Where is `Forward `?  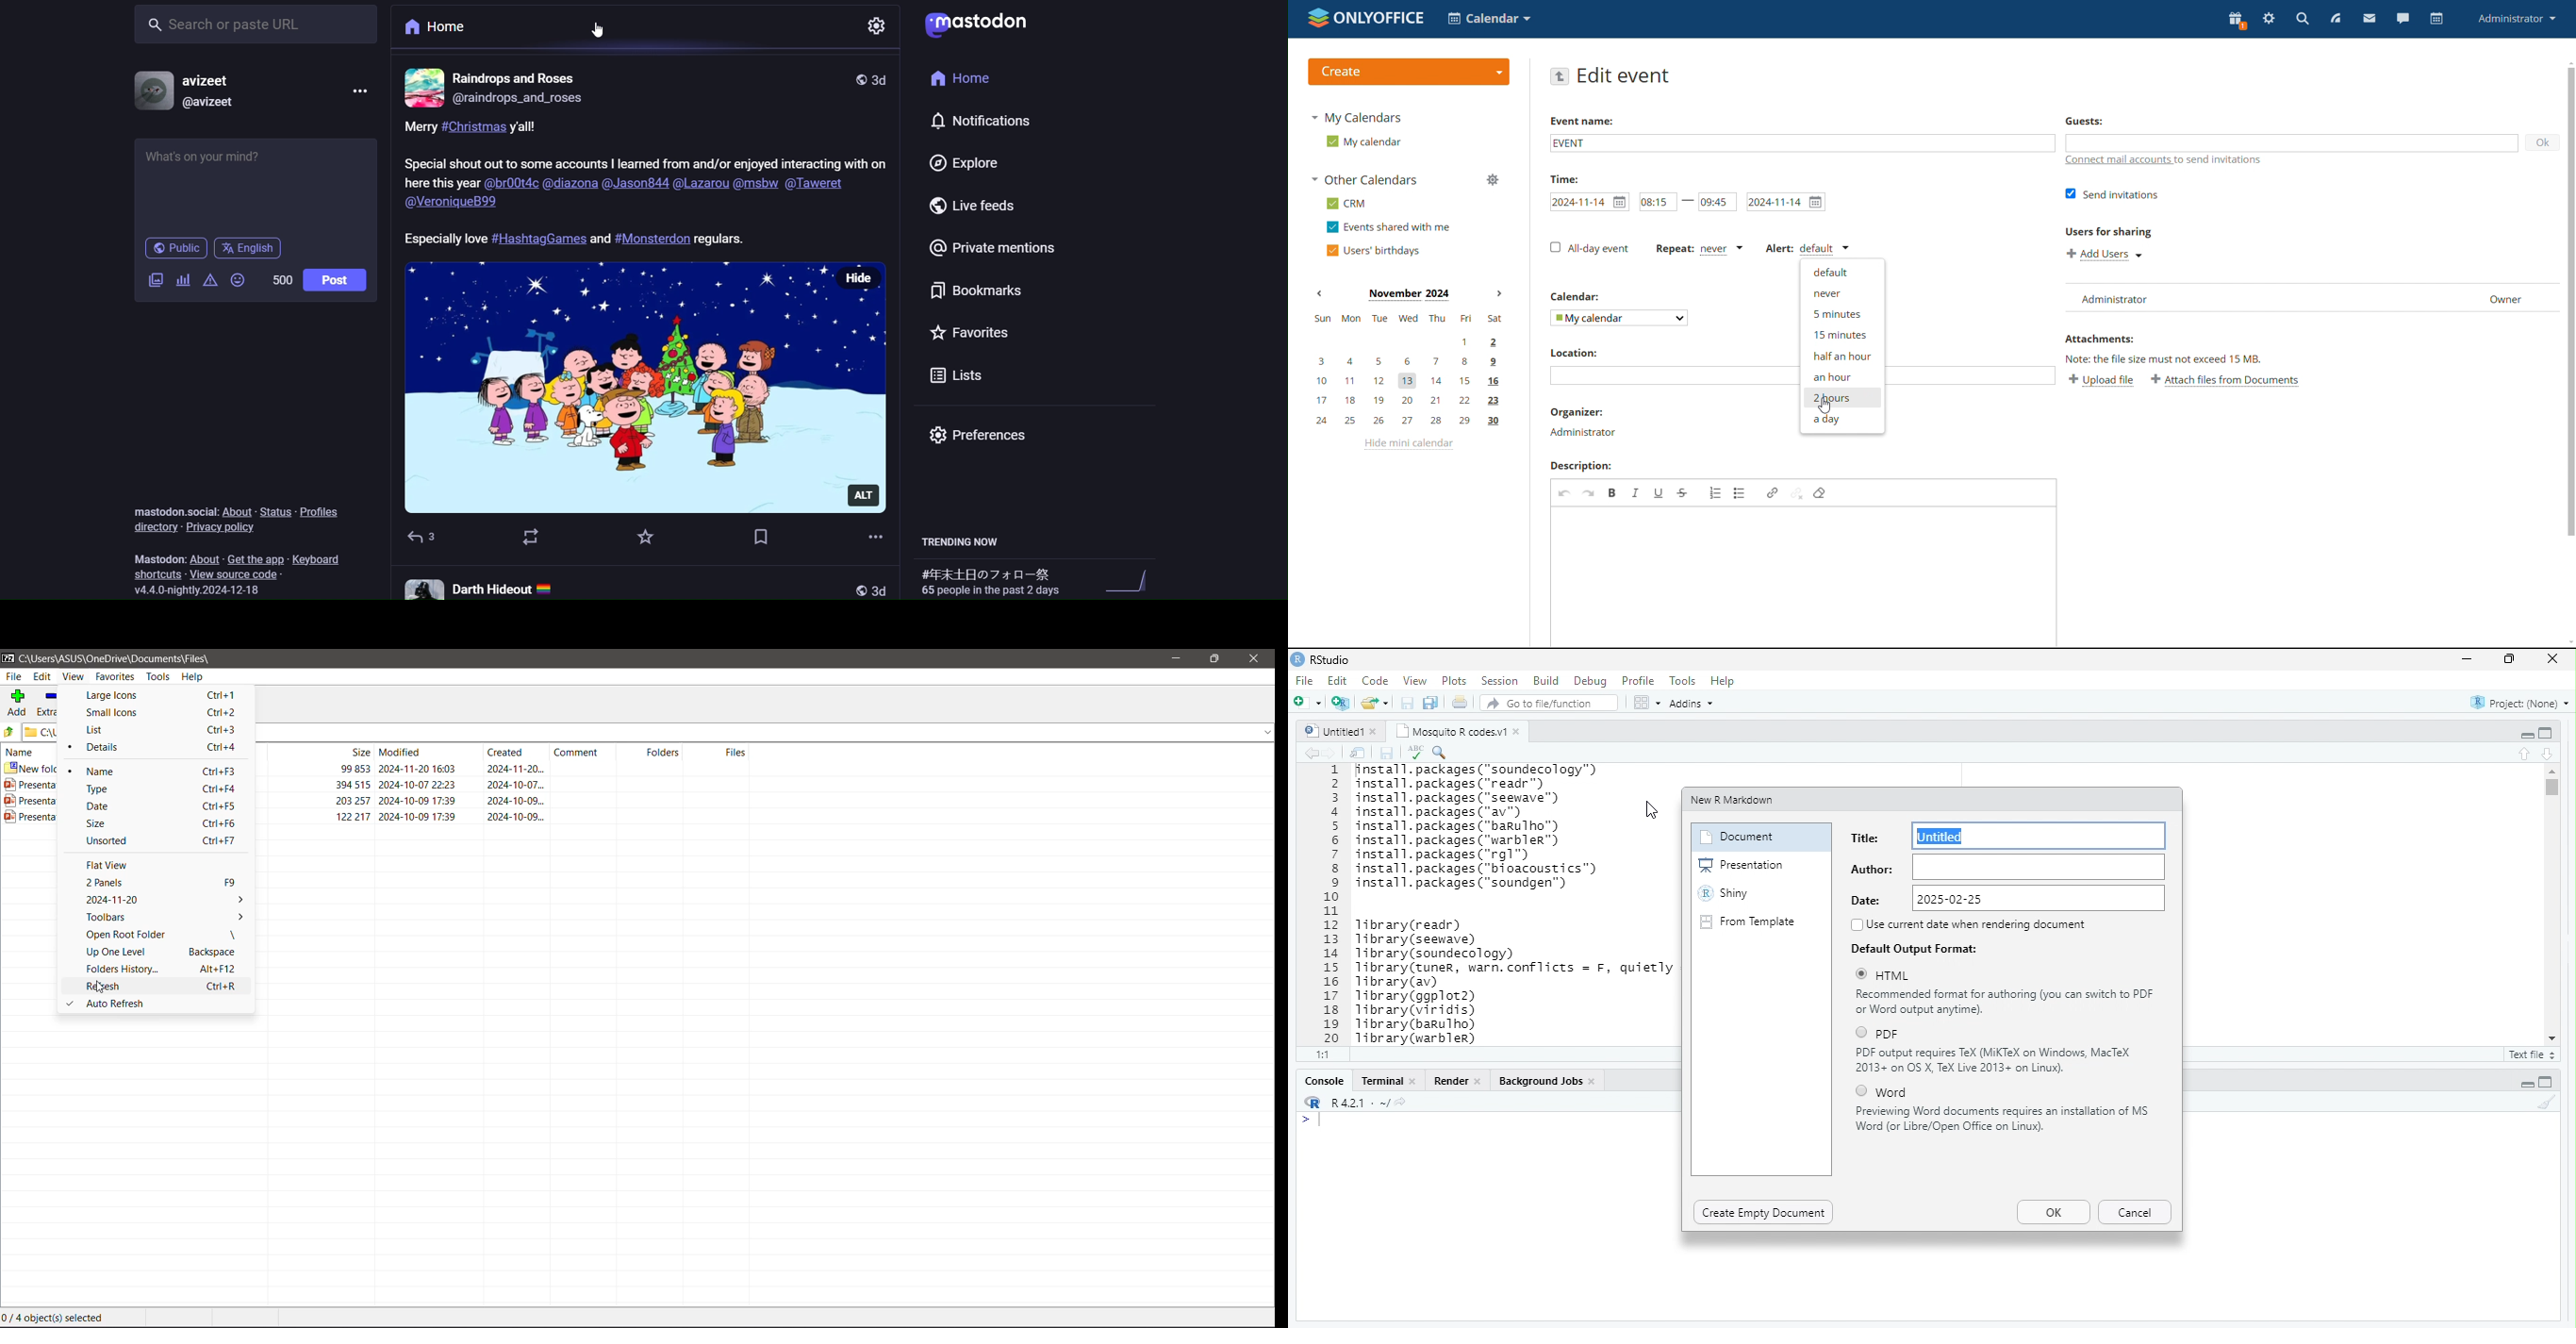
Forward  is located at coordinates (1331, 754).